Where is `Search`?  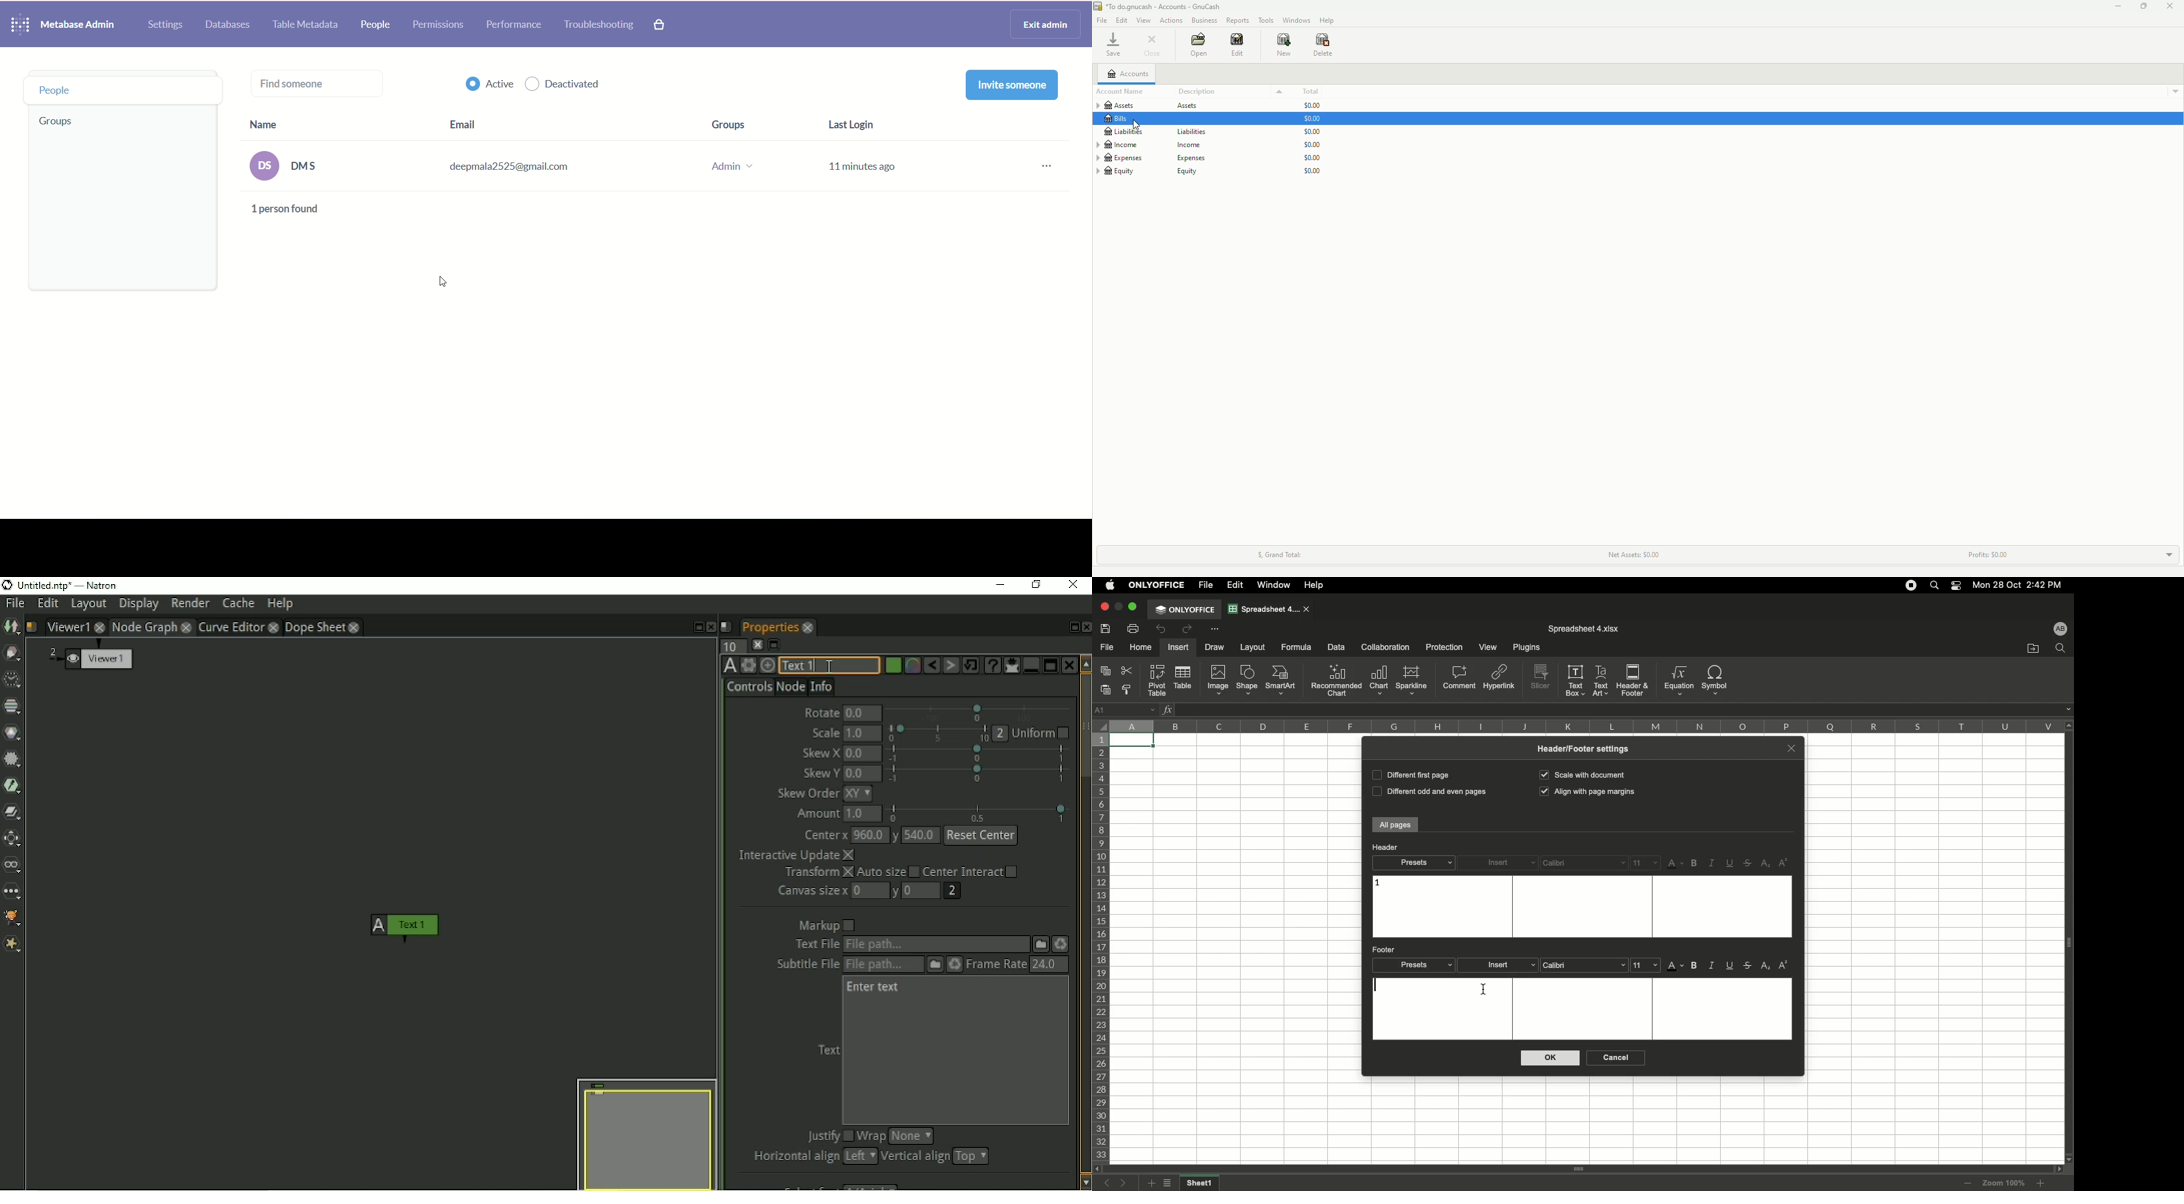
Search is located at coordinates (1937, 585).